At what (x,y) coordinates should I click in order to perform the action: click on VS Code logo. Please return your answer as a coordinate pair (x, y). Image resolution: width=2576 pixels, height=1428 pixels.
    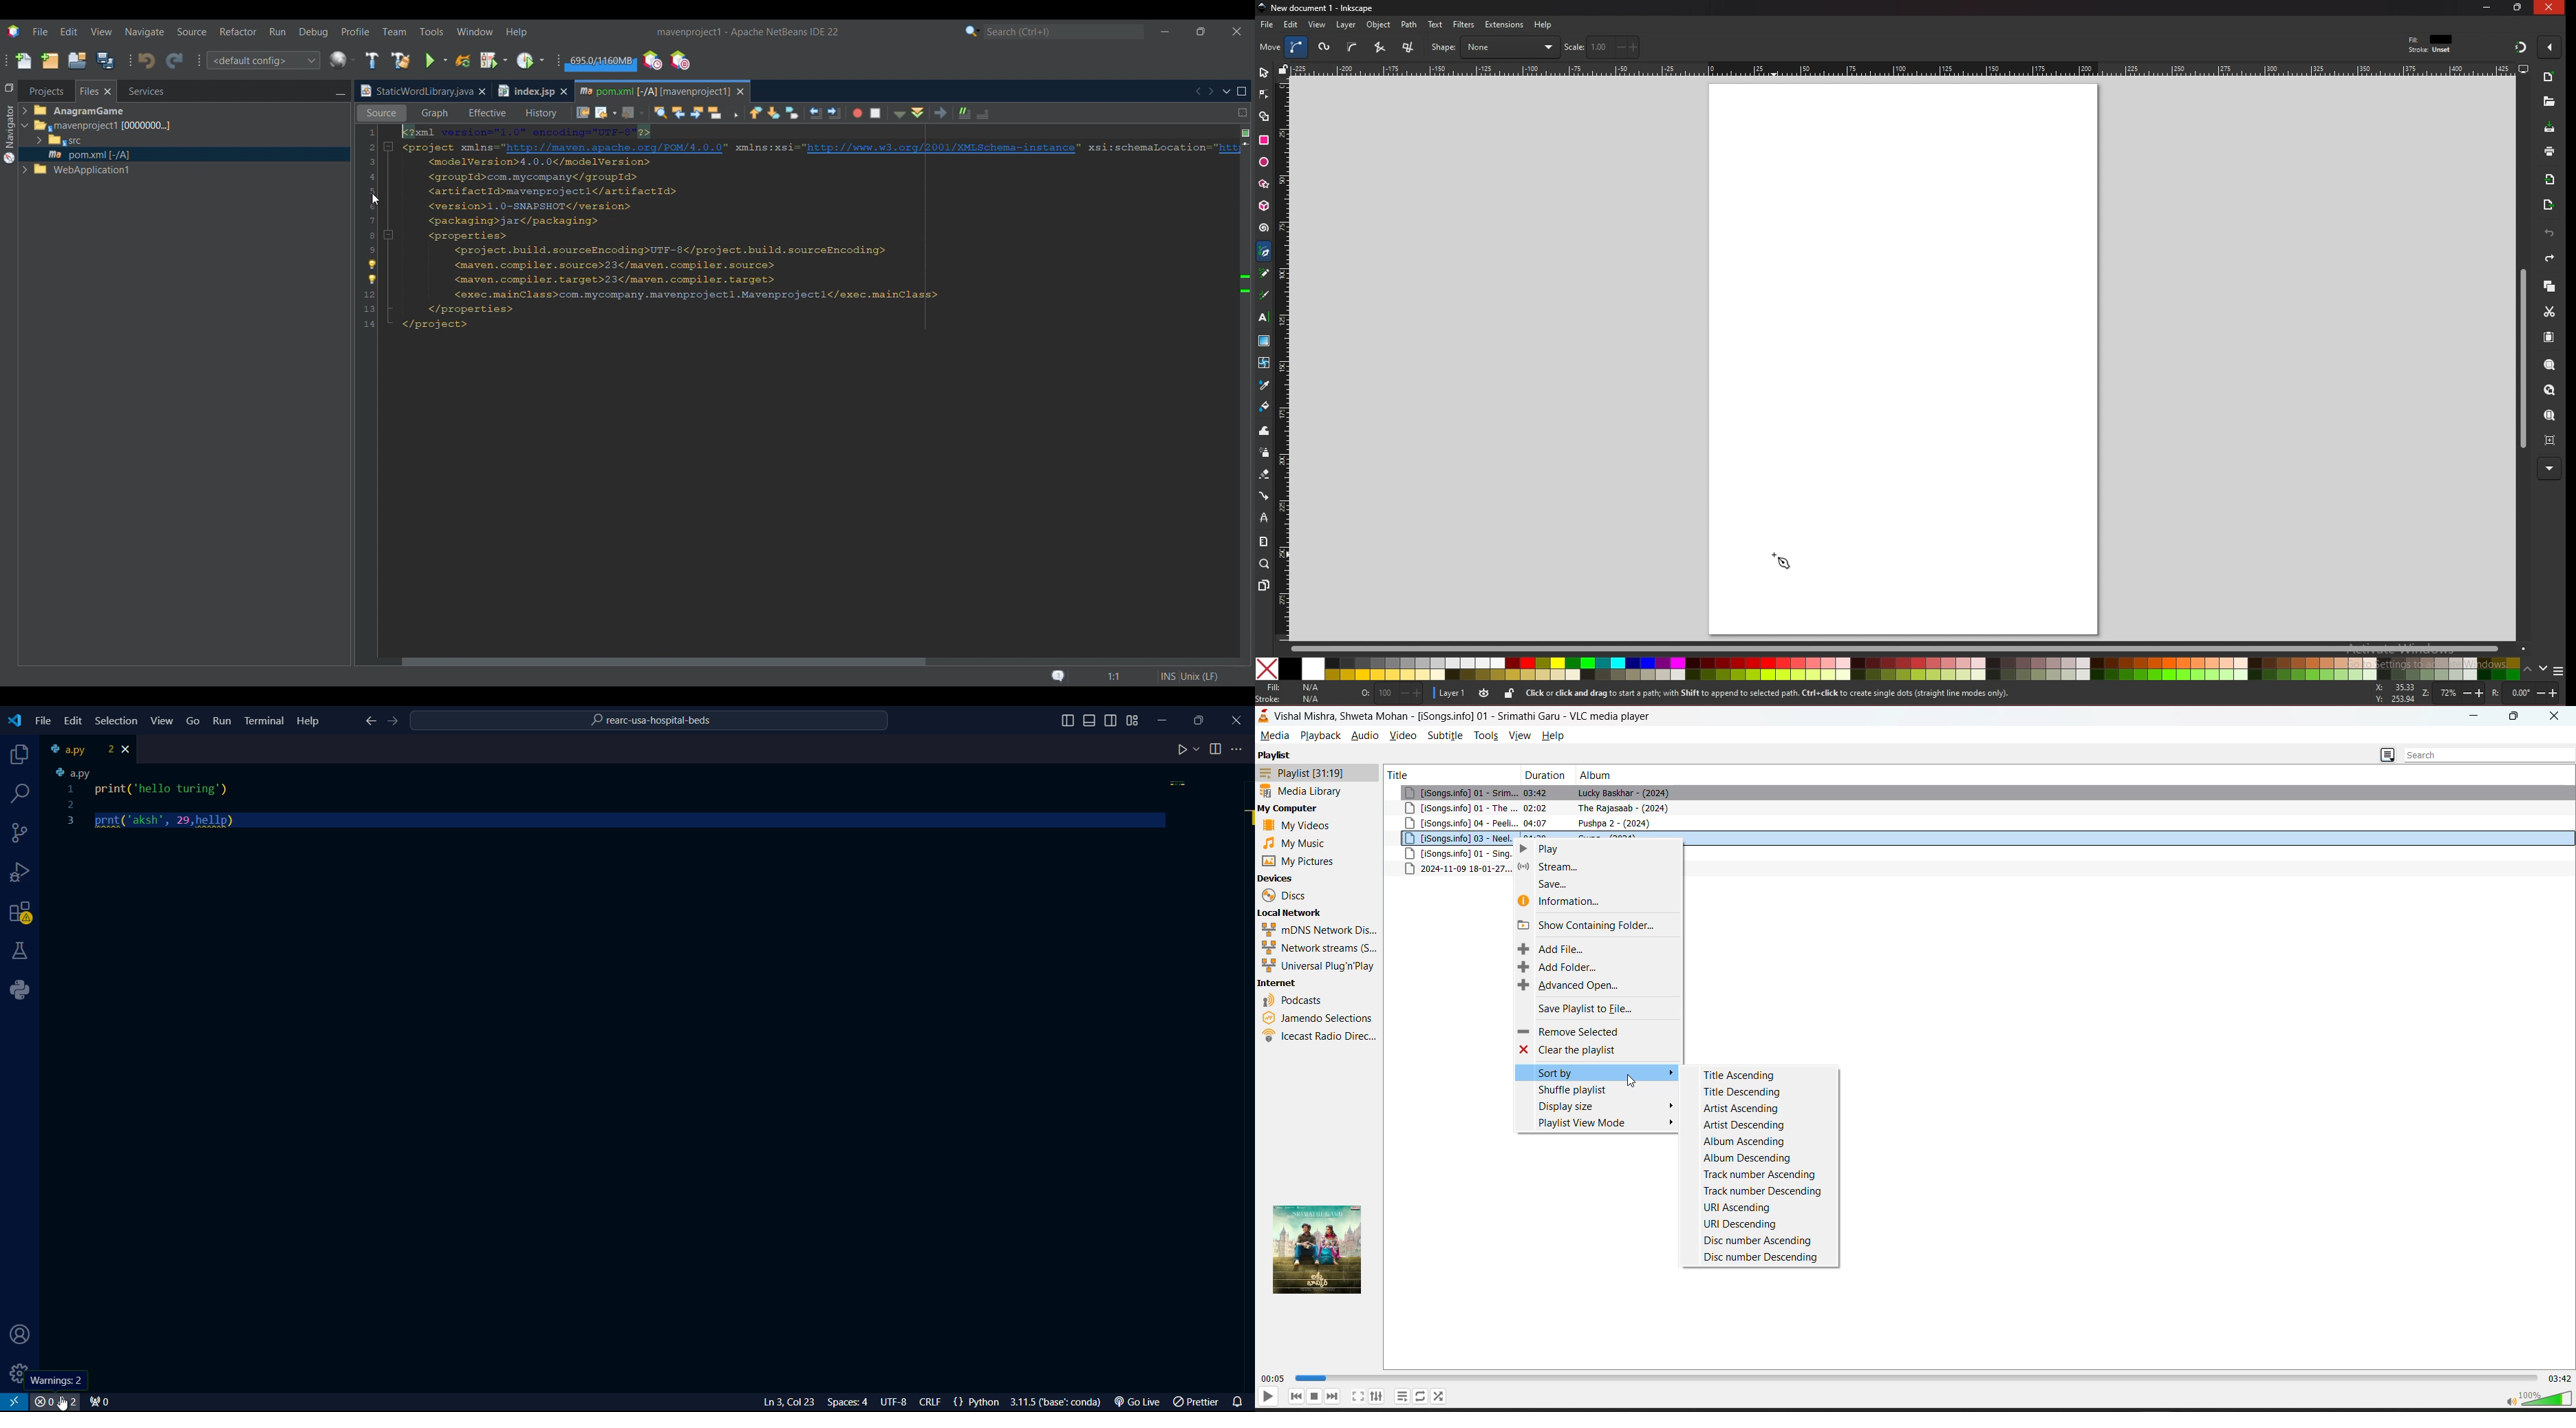
    Looking at the image, I should click on (13, 719).